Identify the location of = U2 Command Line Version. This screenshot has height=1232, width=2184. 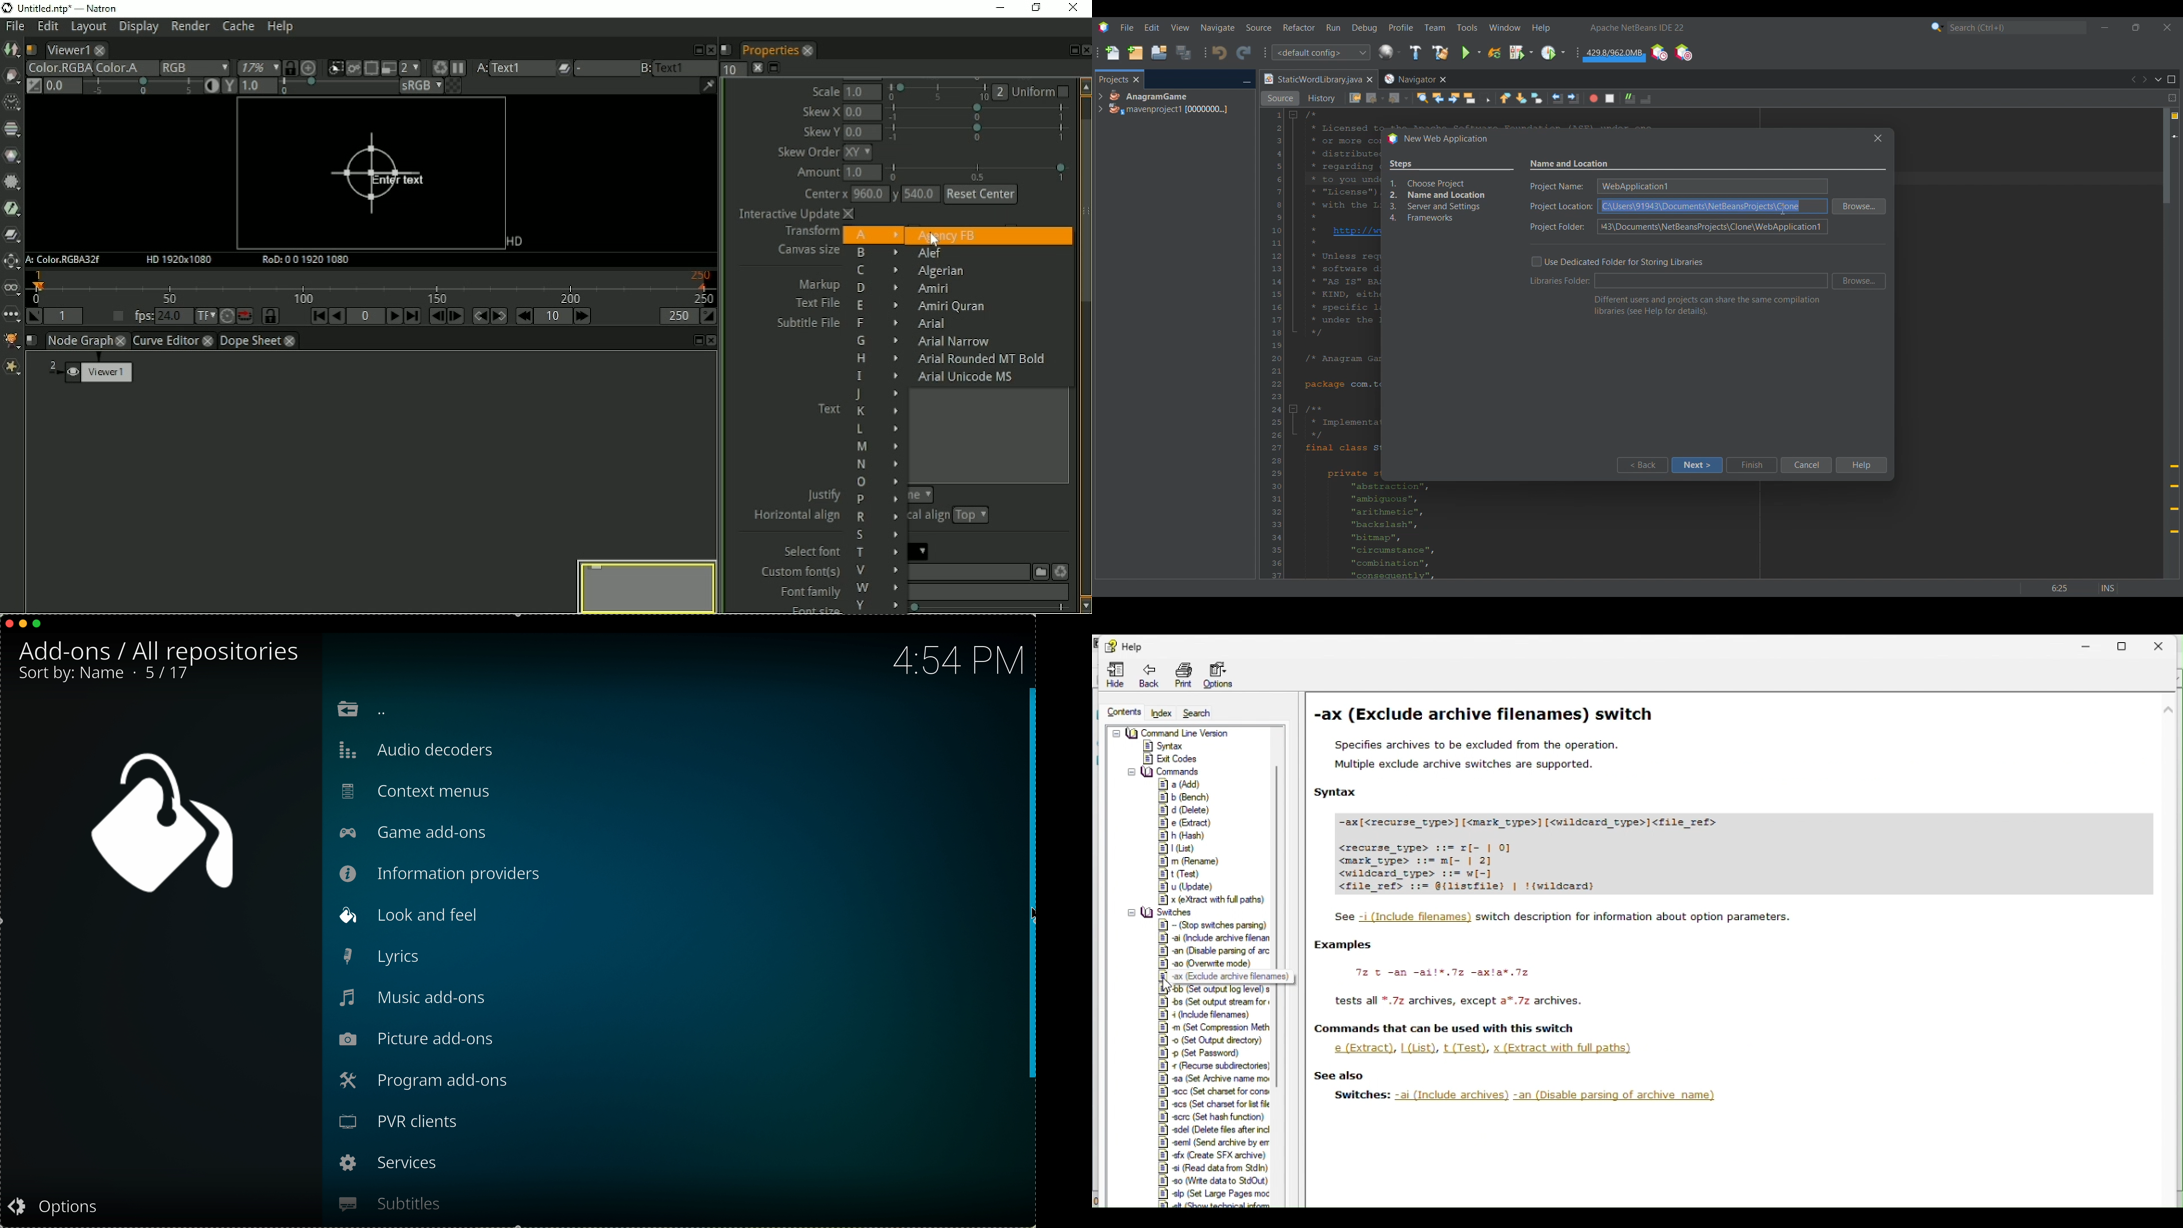
(1176, 732).